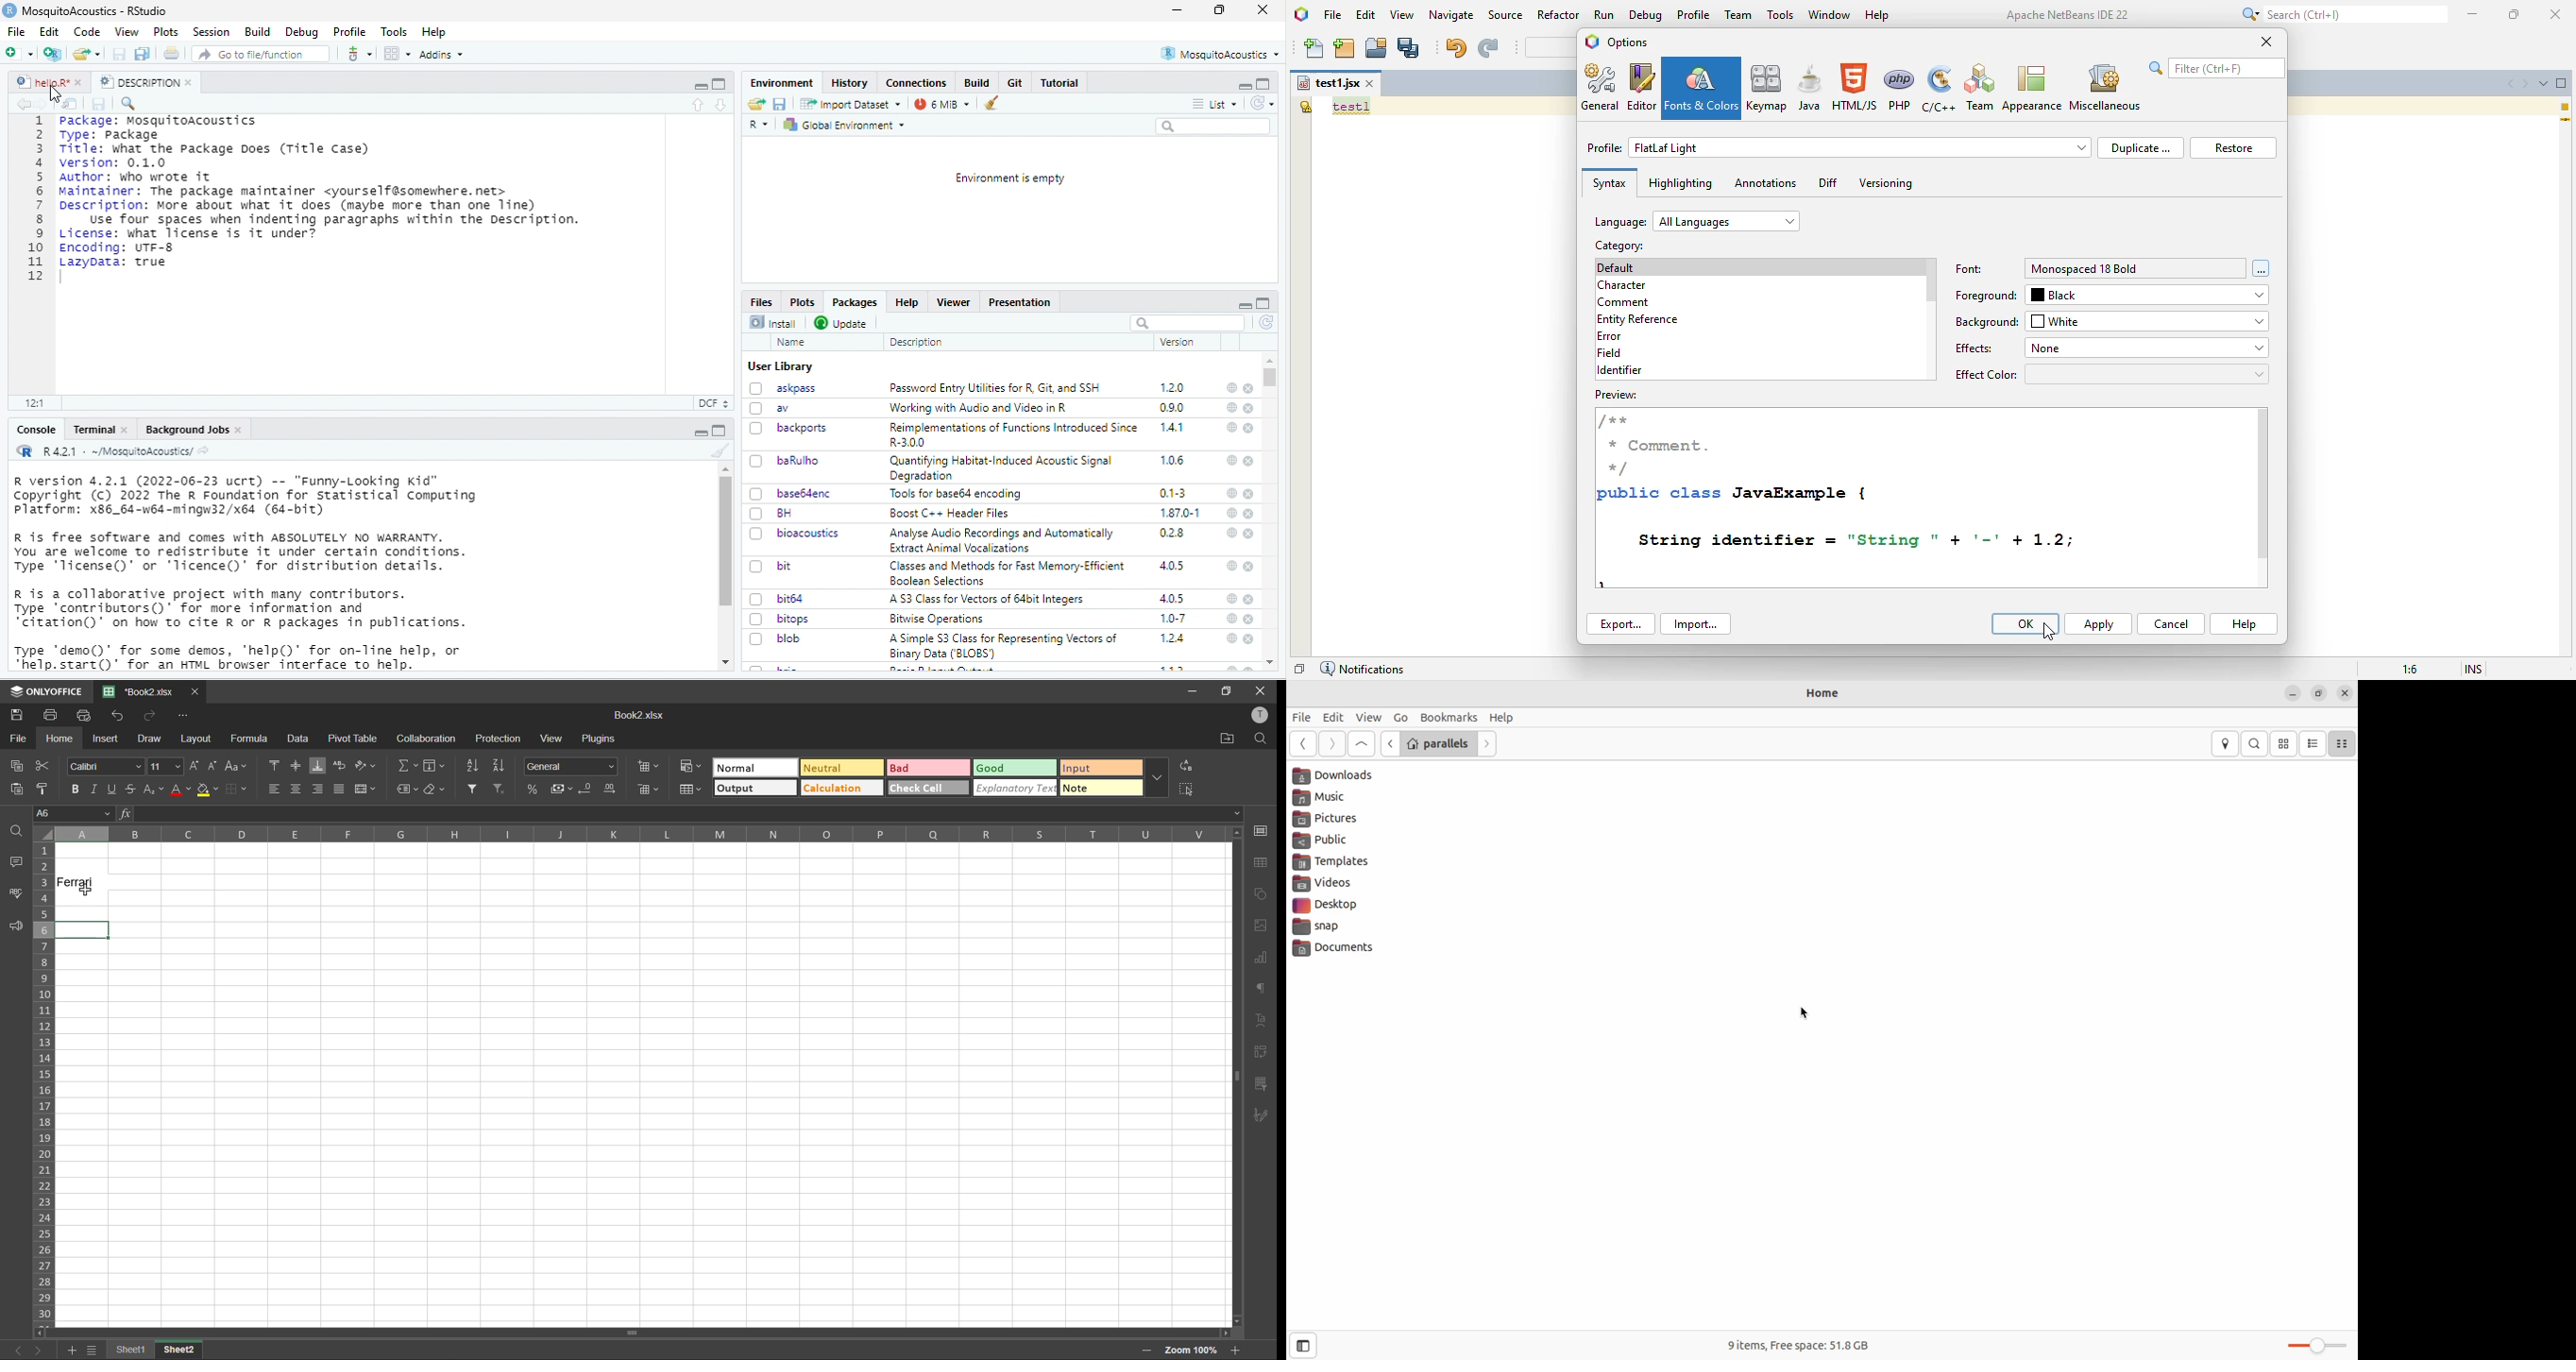  What do you see at coordinates (1173, 565) in the screenshot?
I see `4.0.5` at bounding box center [1173, 565].